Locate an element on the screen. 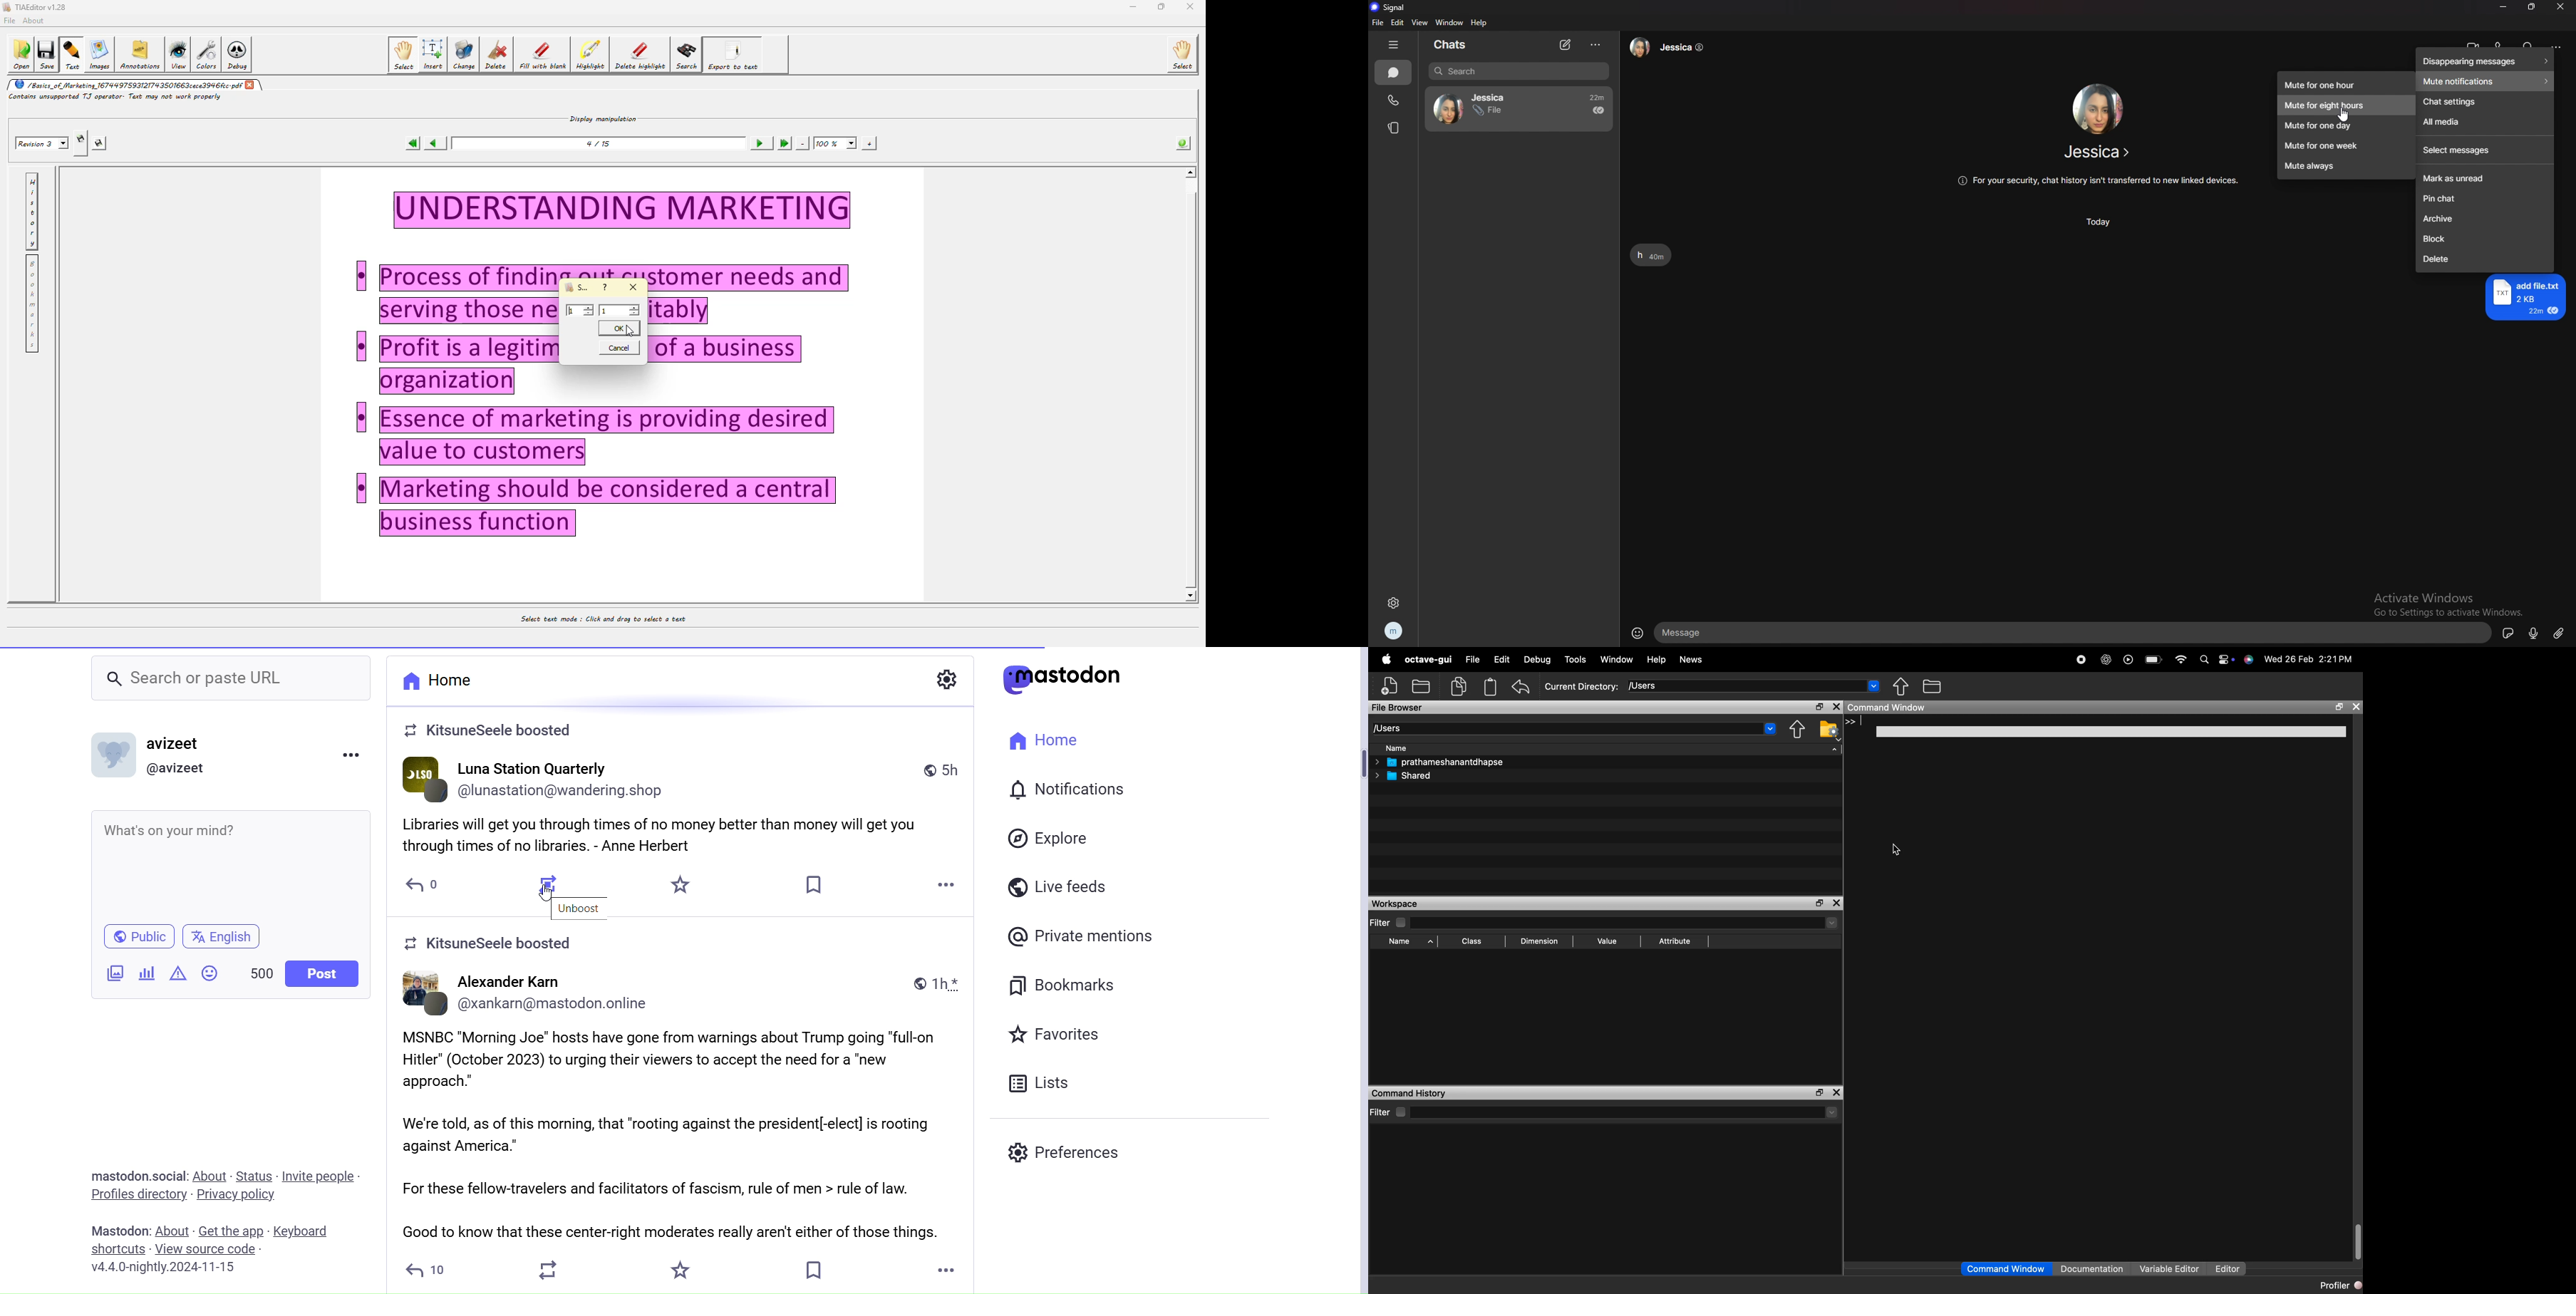 Image resolution: width=2576 pixels, height=1316 pixels. Shortcuts is located at coordinates (119, 1249).